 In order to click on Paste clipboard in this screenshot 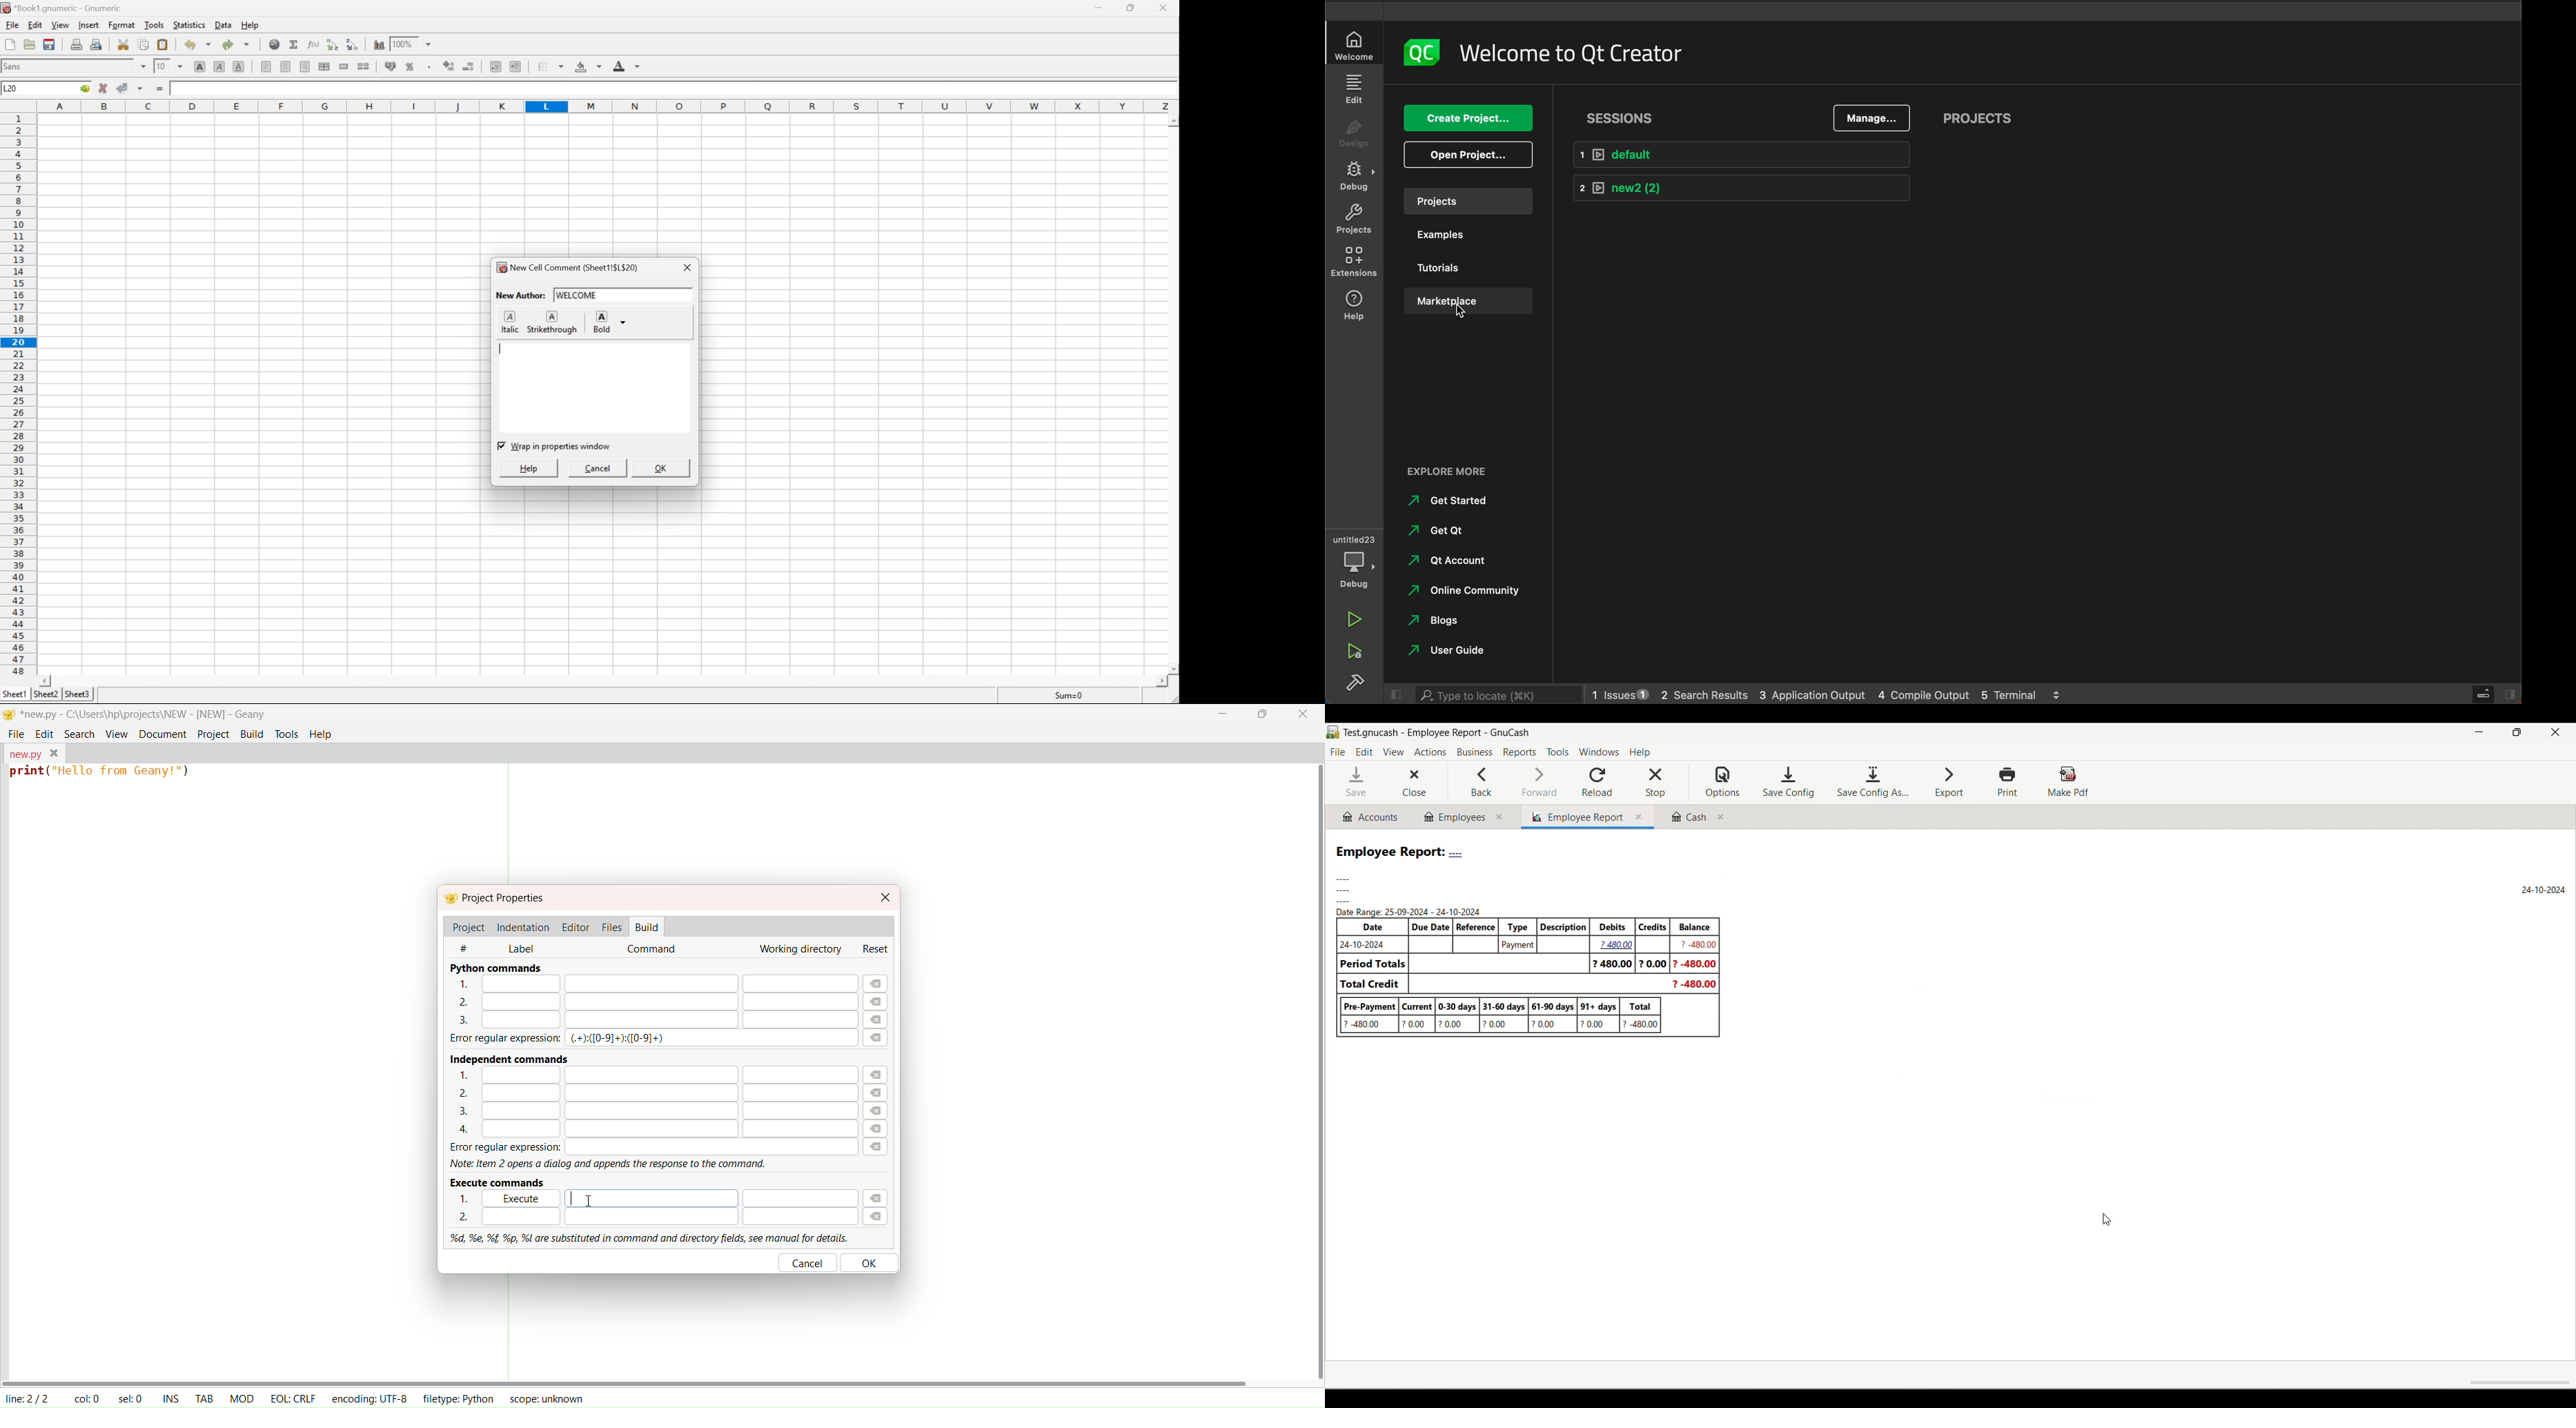, I will do `click(164, 44)`.